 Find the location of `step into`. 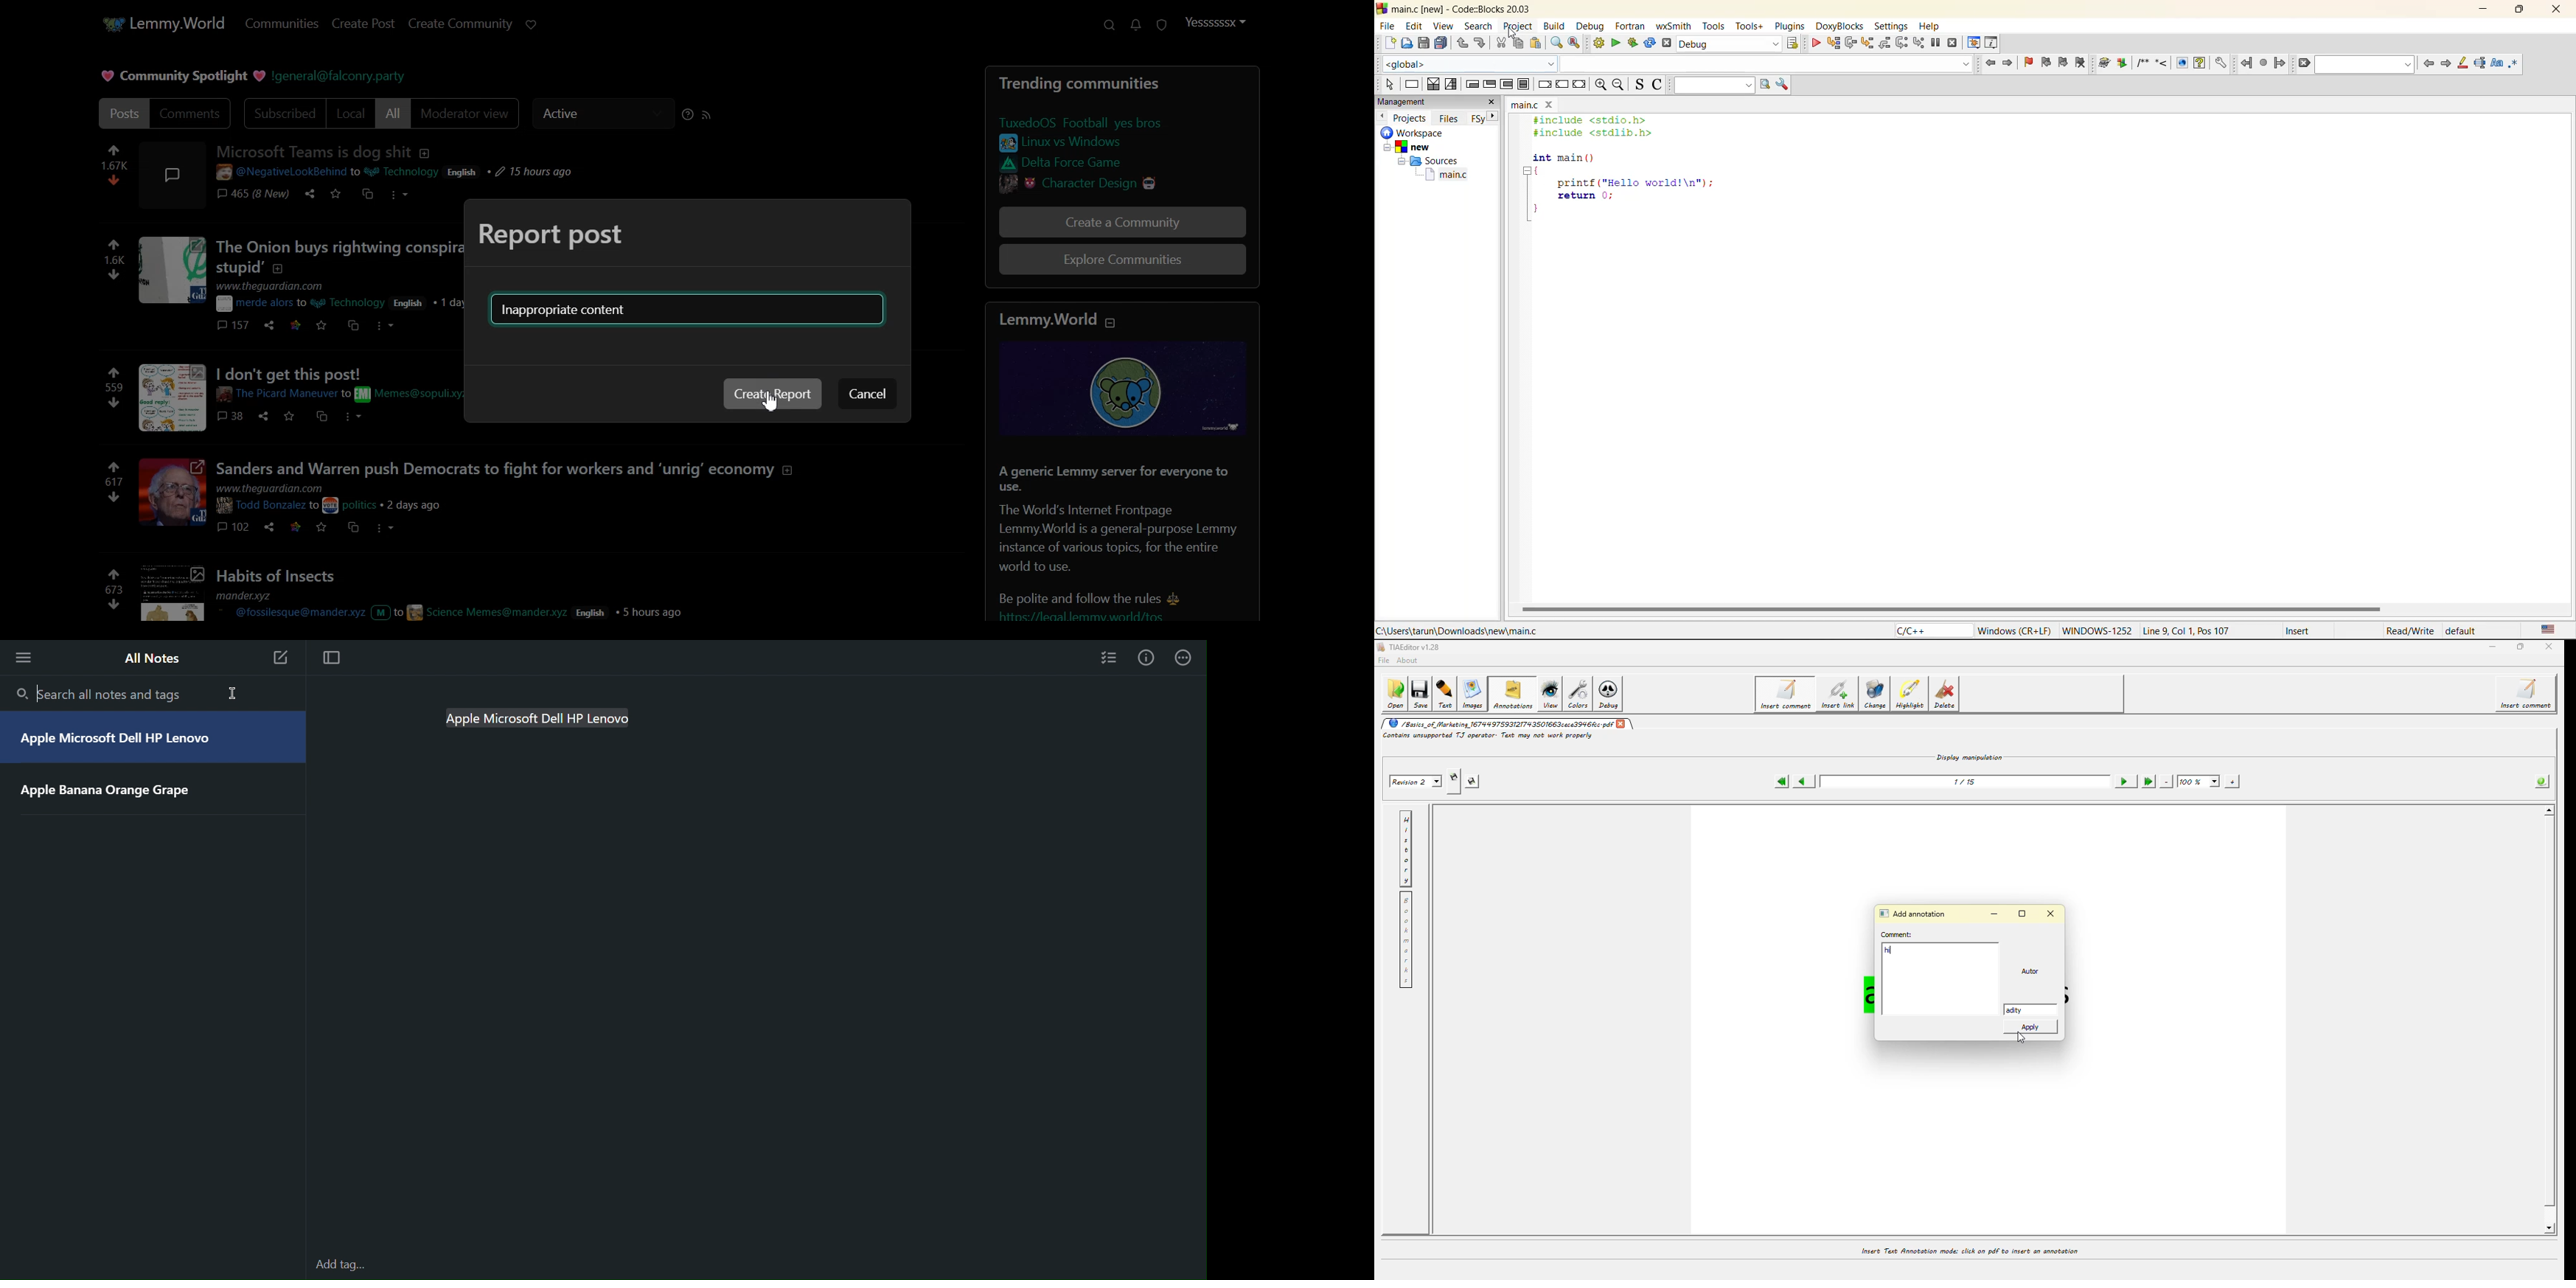

step into is located at coordinates (1868, 43).